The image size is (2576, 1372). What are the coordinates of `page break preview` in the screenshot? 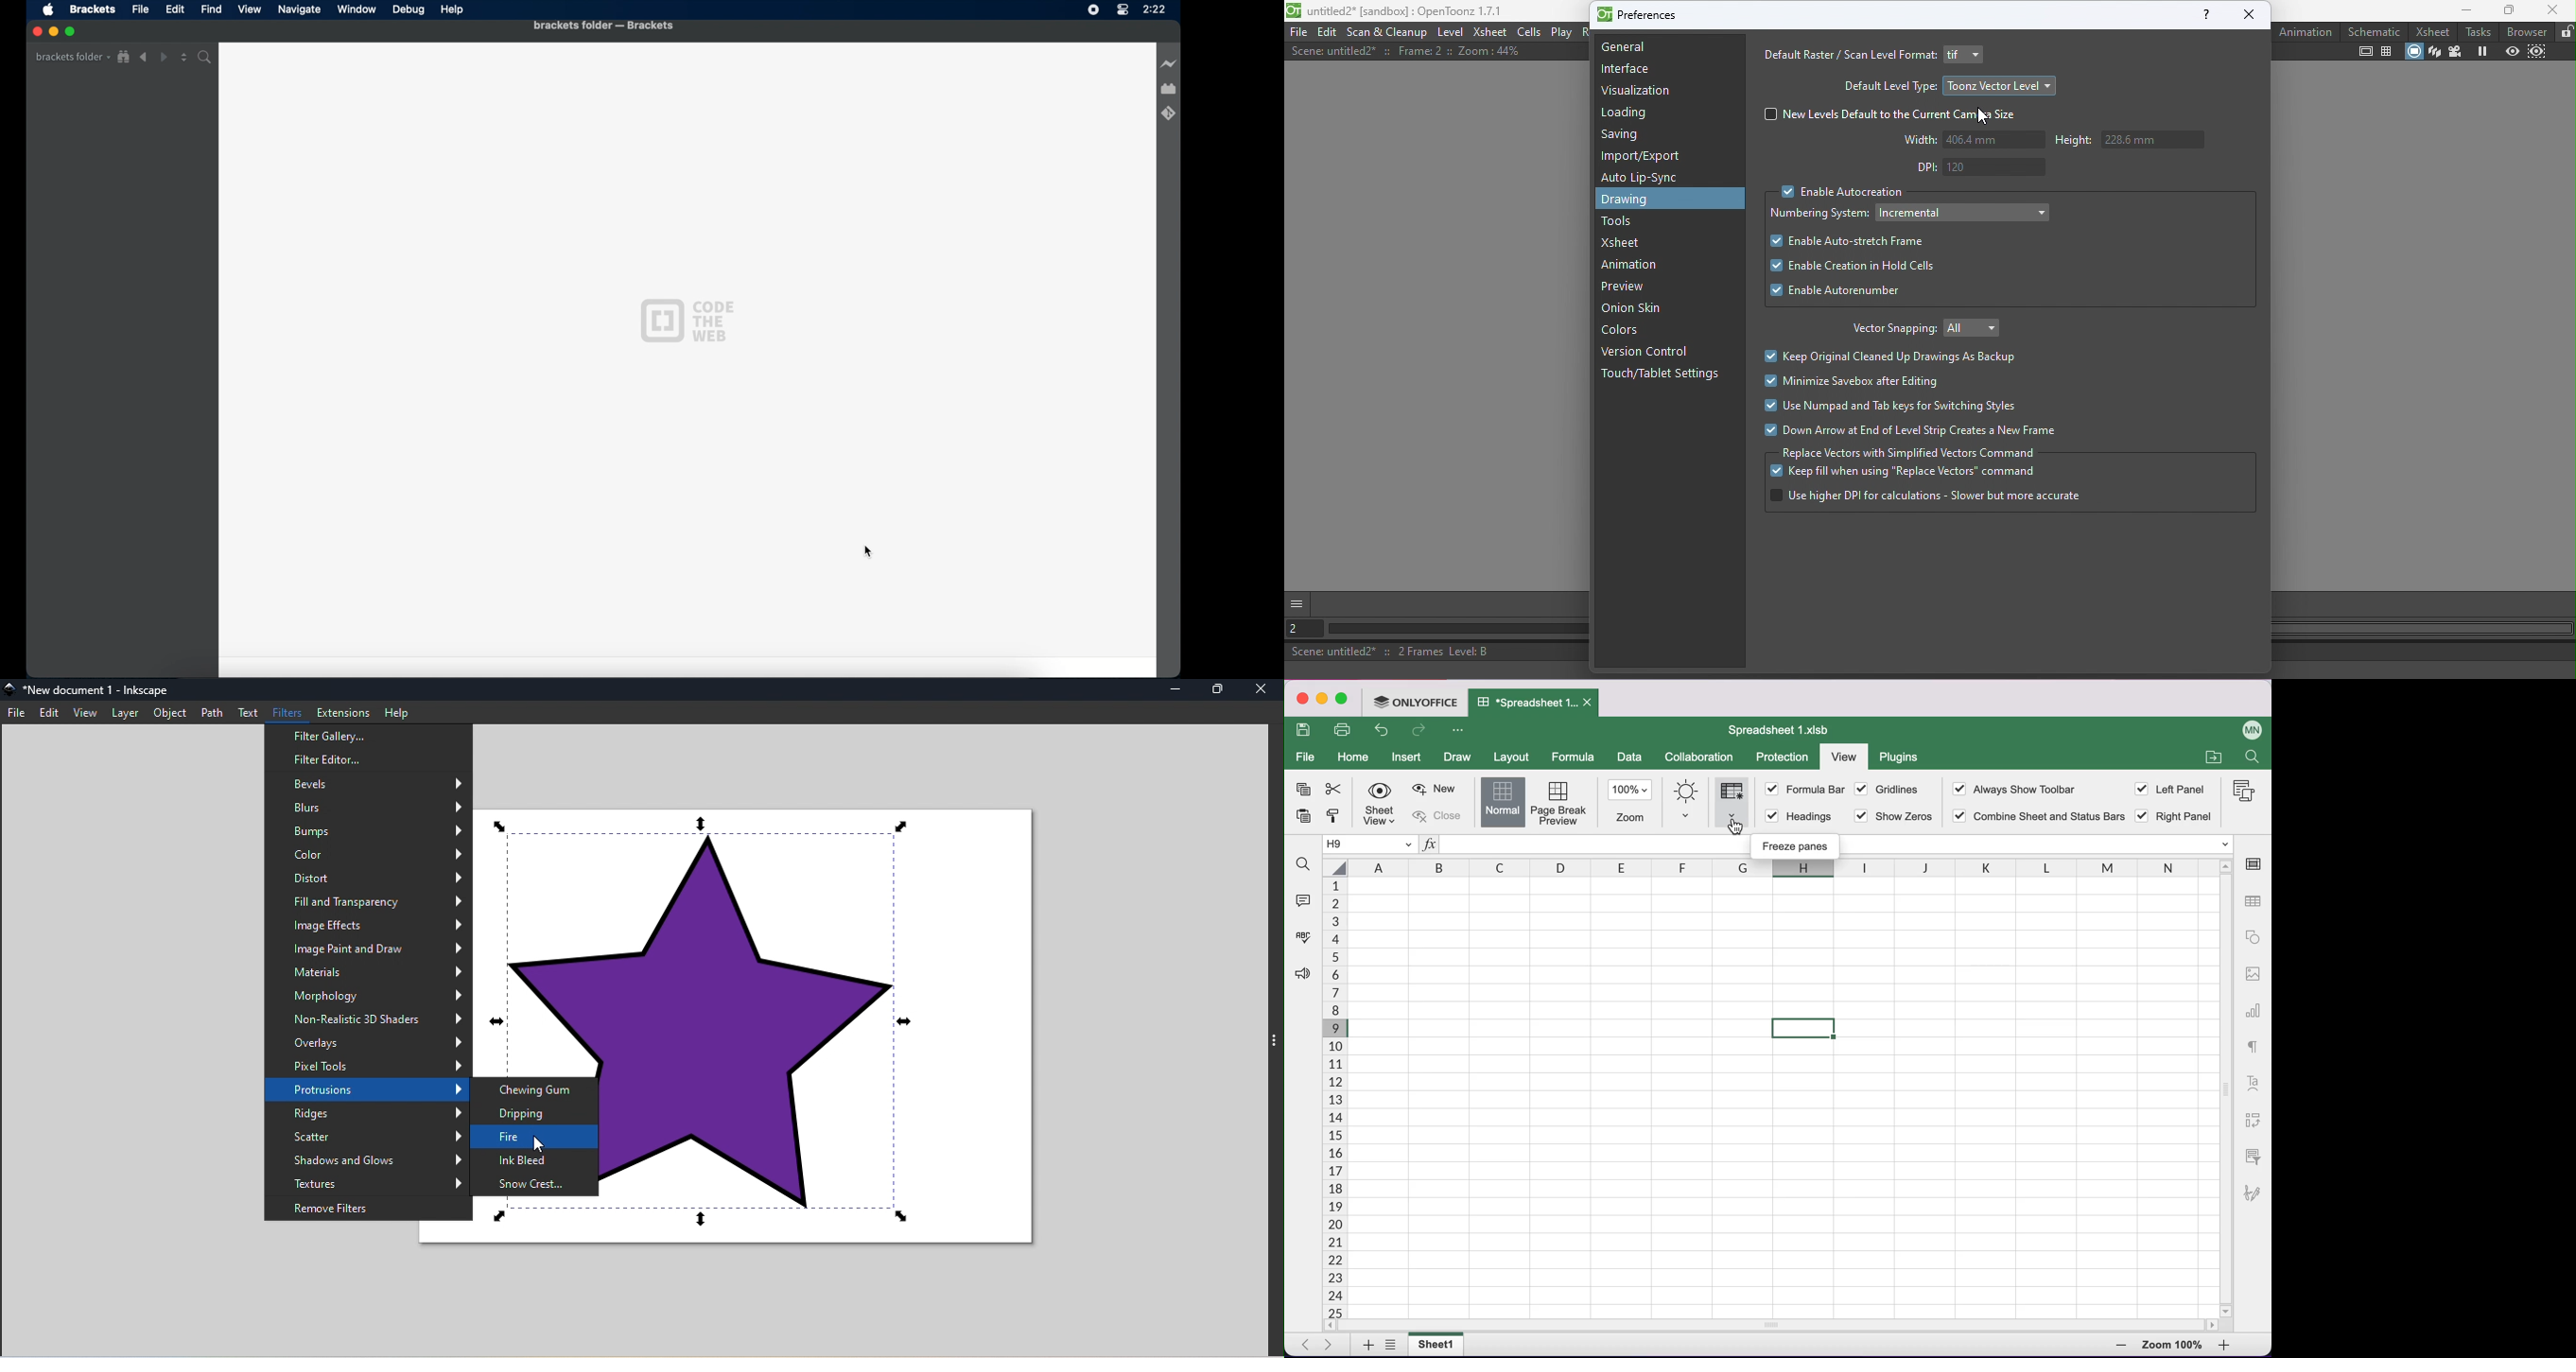 It's located at (1560, 802).